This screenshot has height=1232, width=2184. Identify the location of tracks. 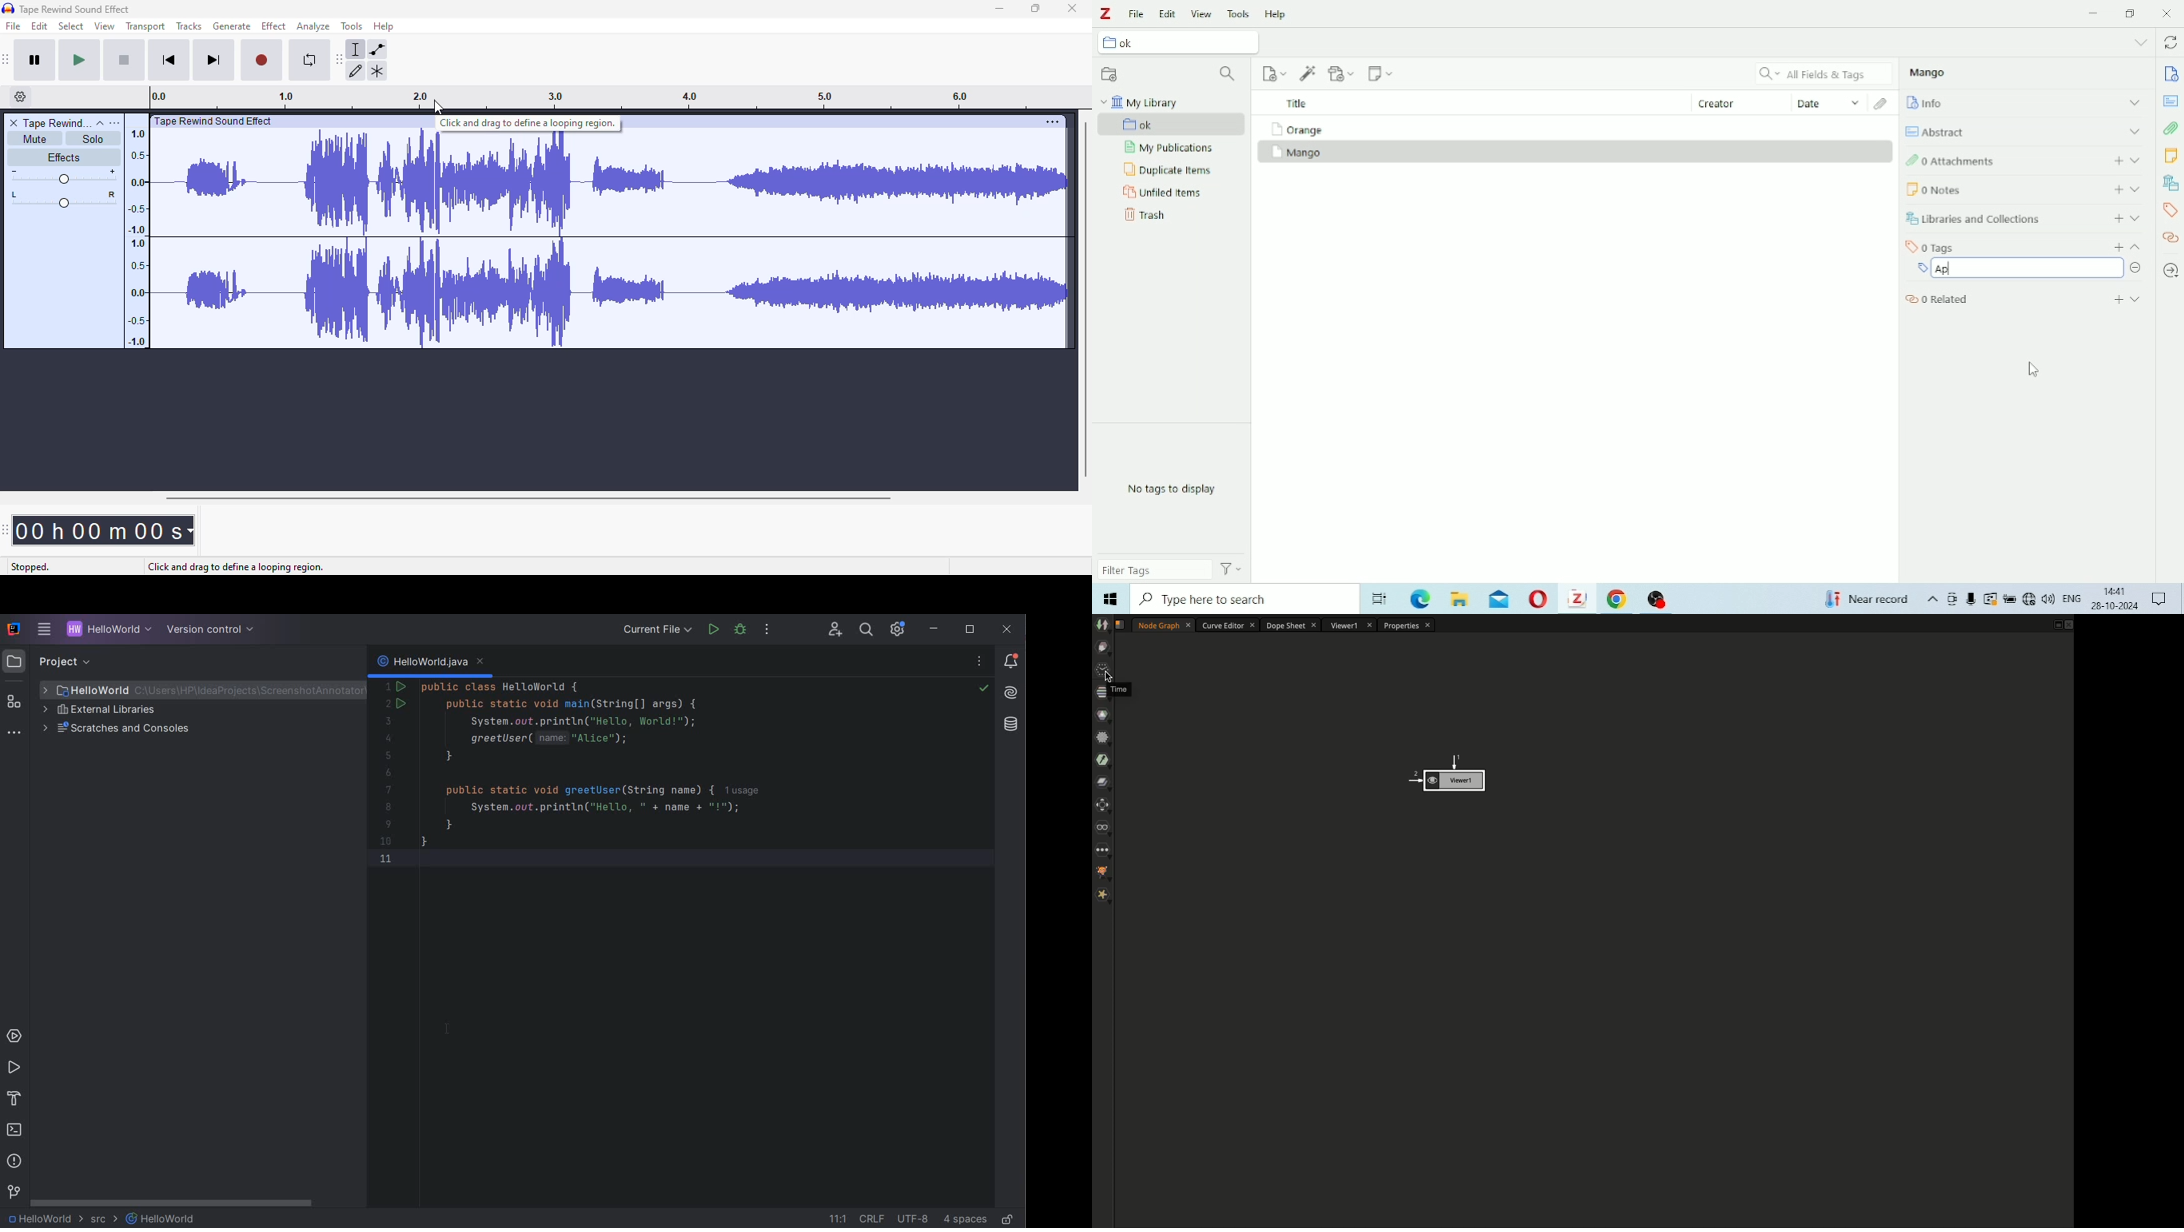
(189, 26).